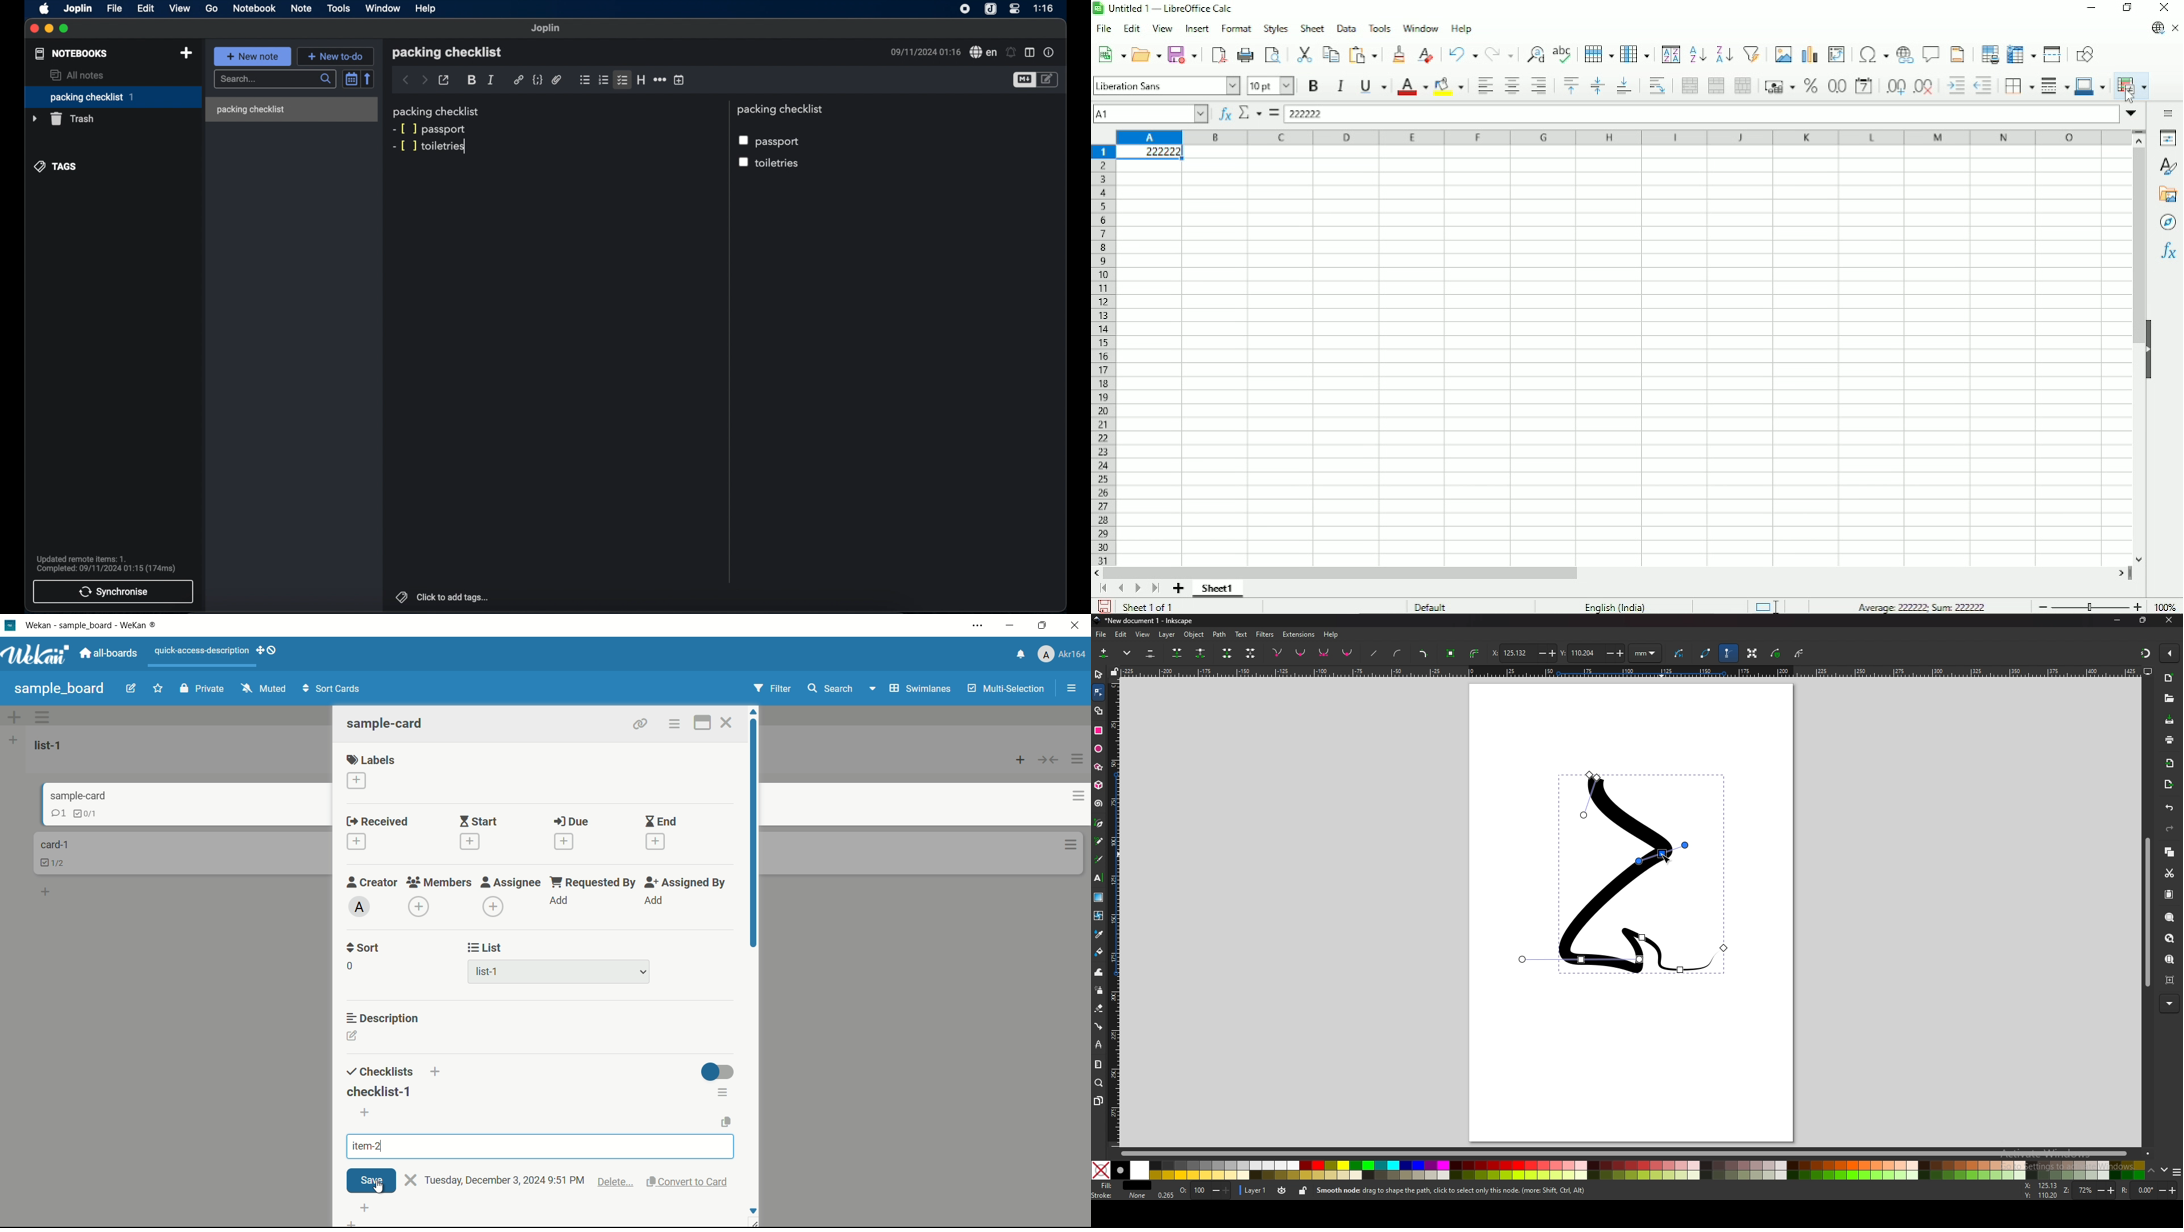  Describe the element at coordinates (1061, 654) in the screenshot. I see `profile` at that location.